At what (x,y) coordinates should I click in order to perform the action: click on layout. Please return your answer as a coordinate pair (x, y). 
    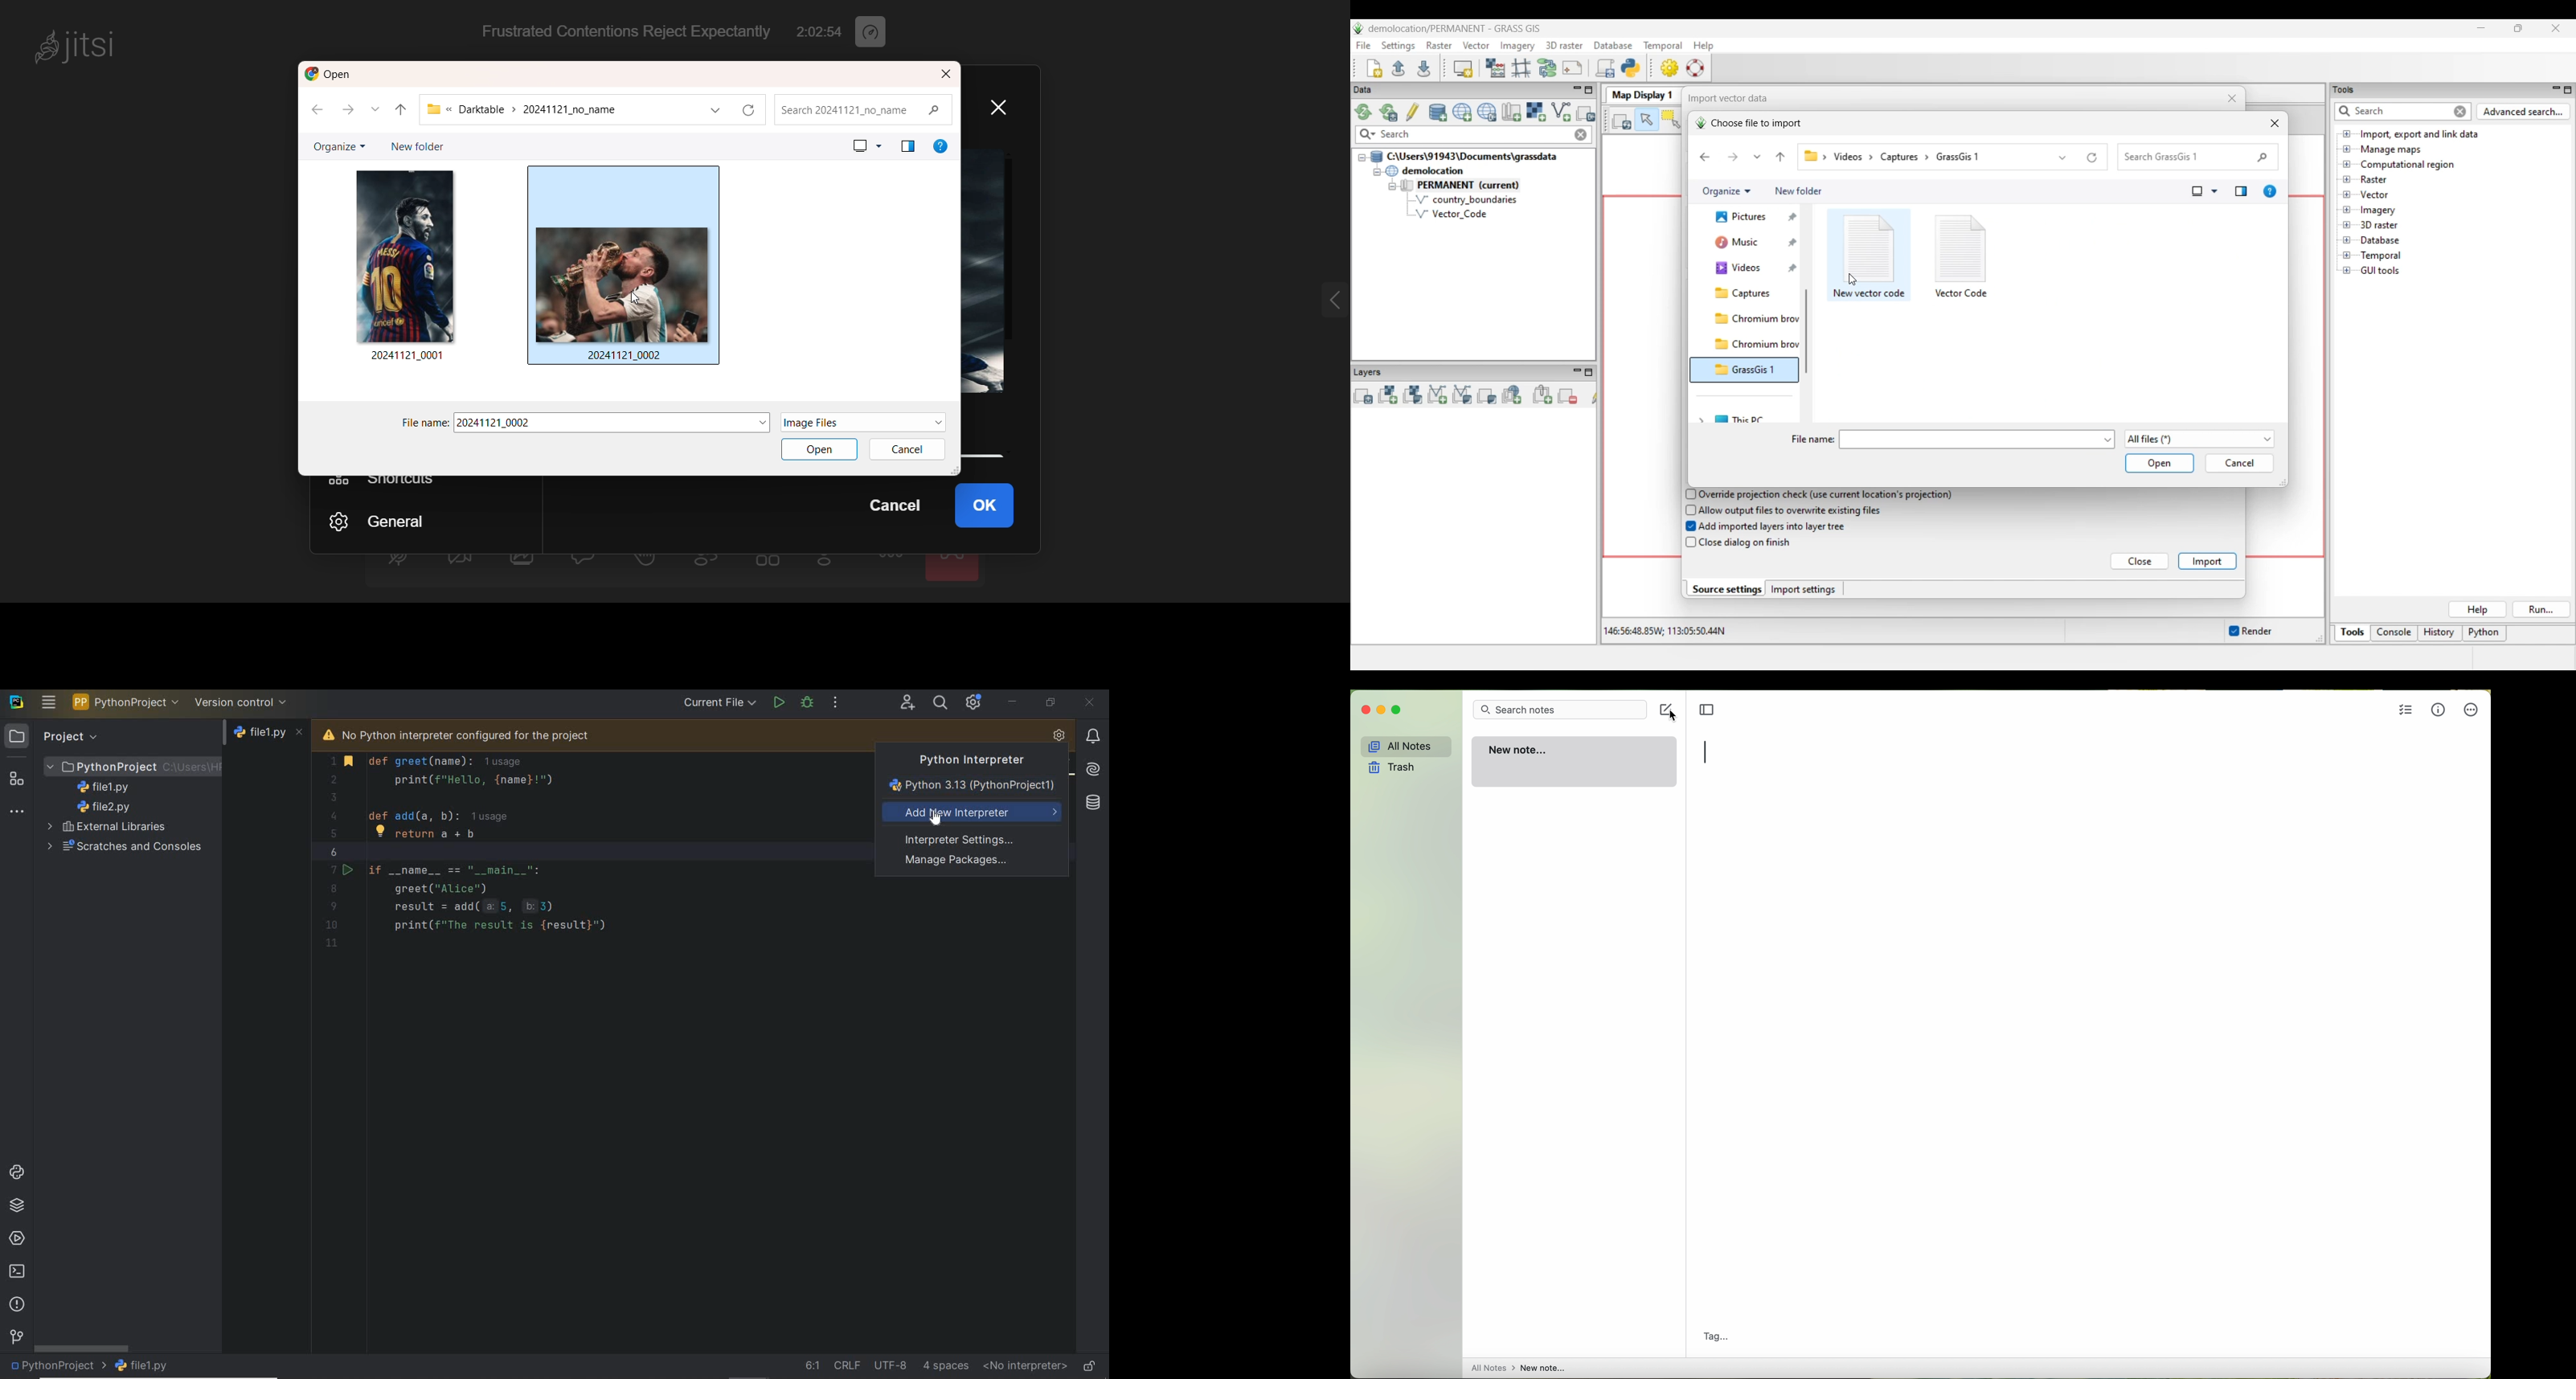
    Looking at the image, I should click on (907, 146).